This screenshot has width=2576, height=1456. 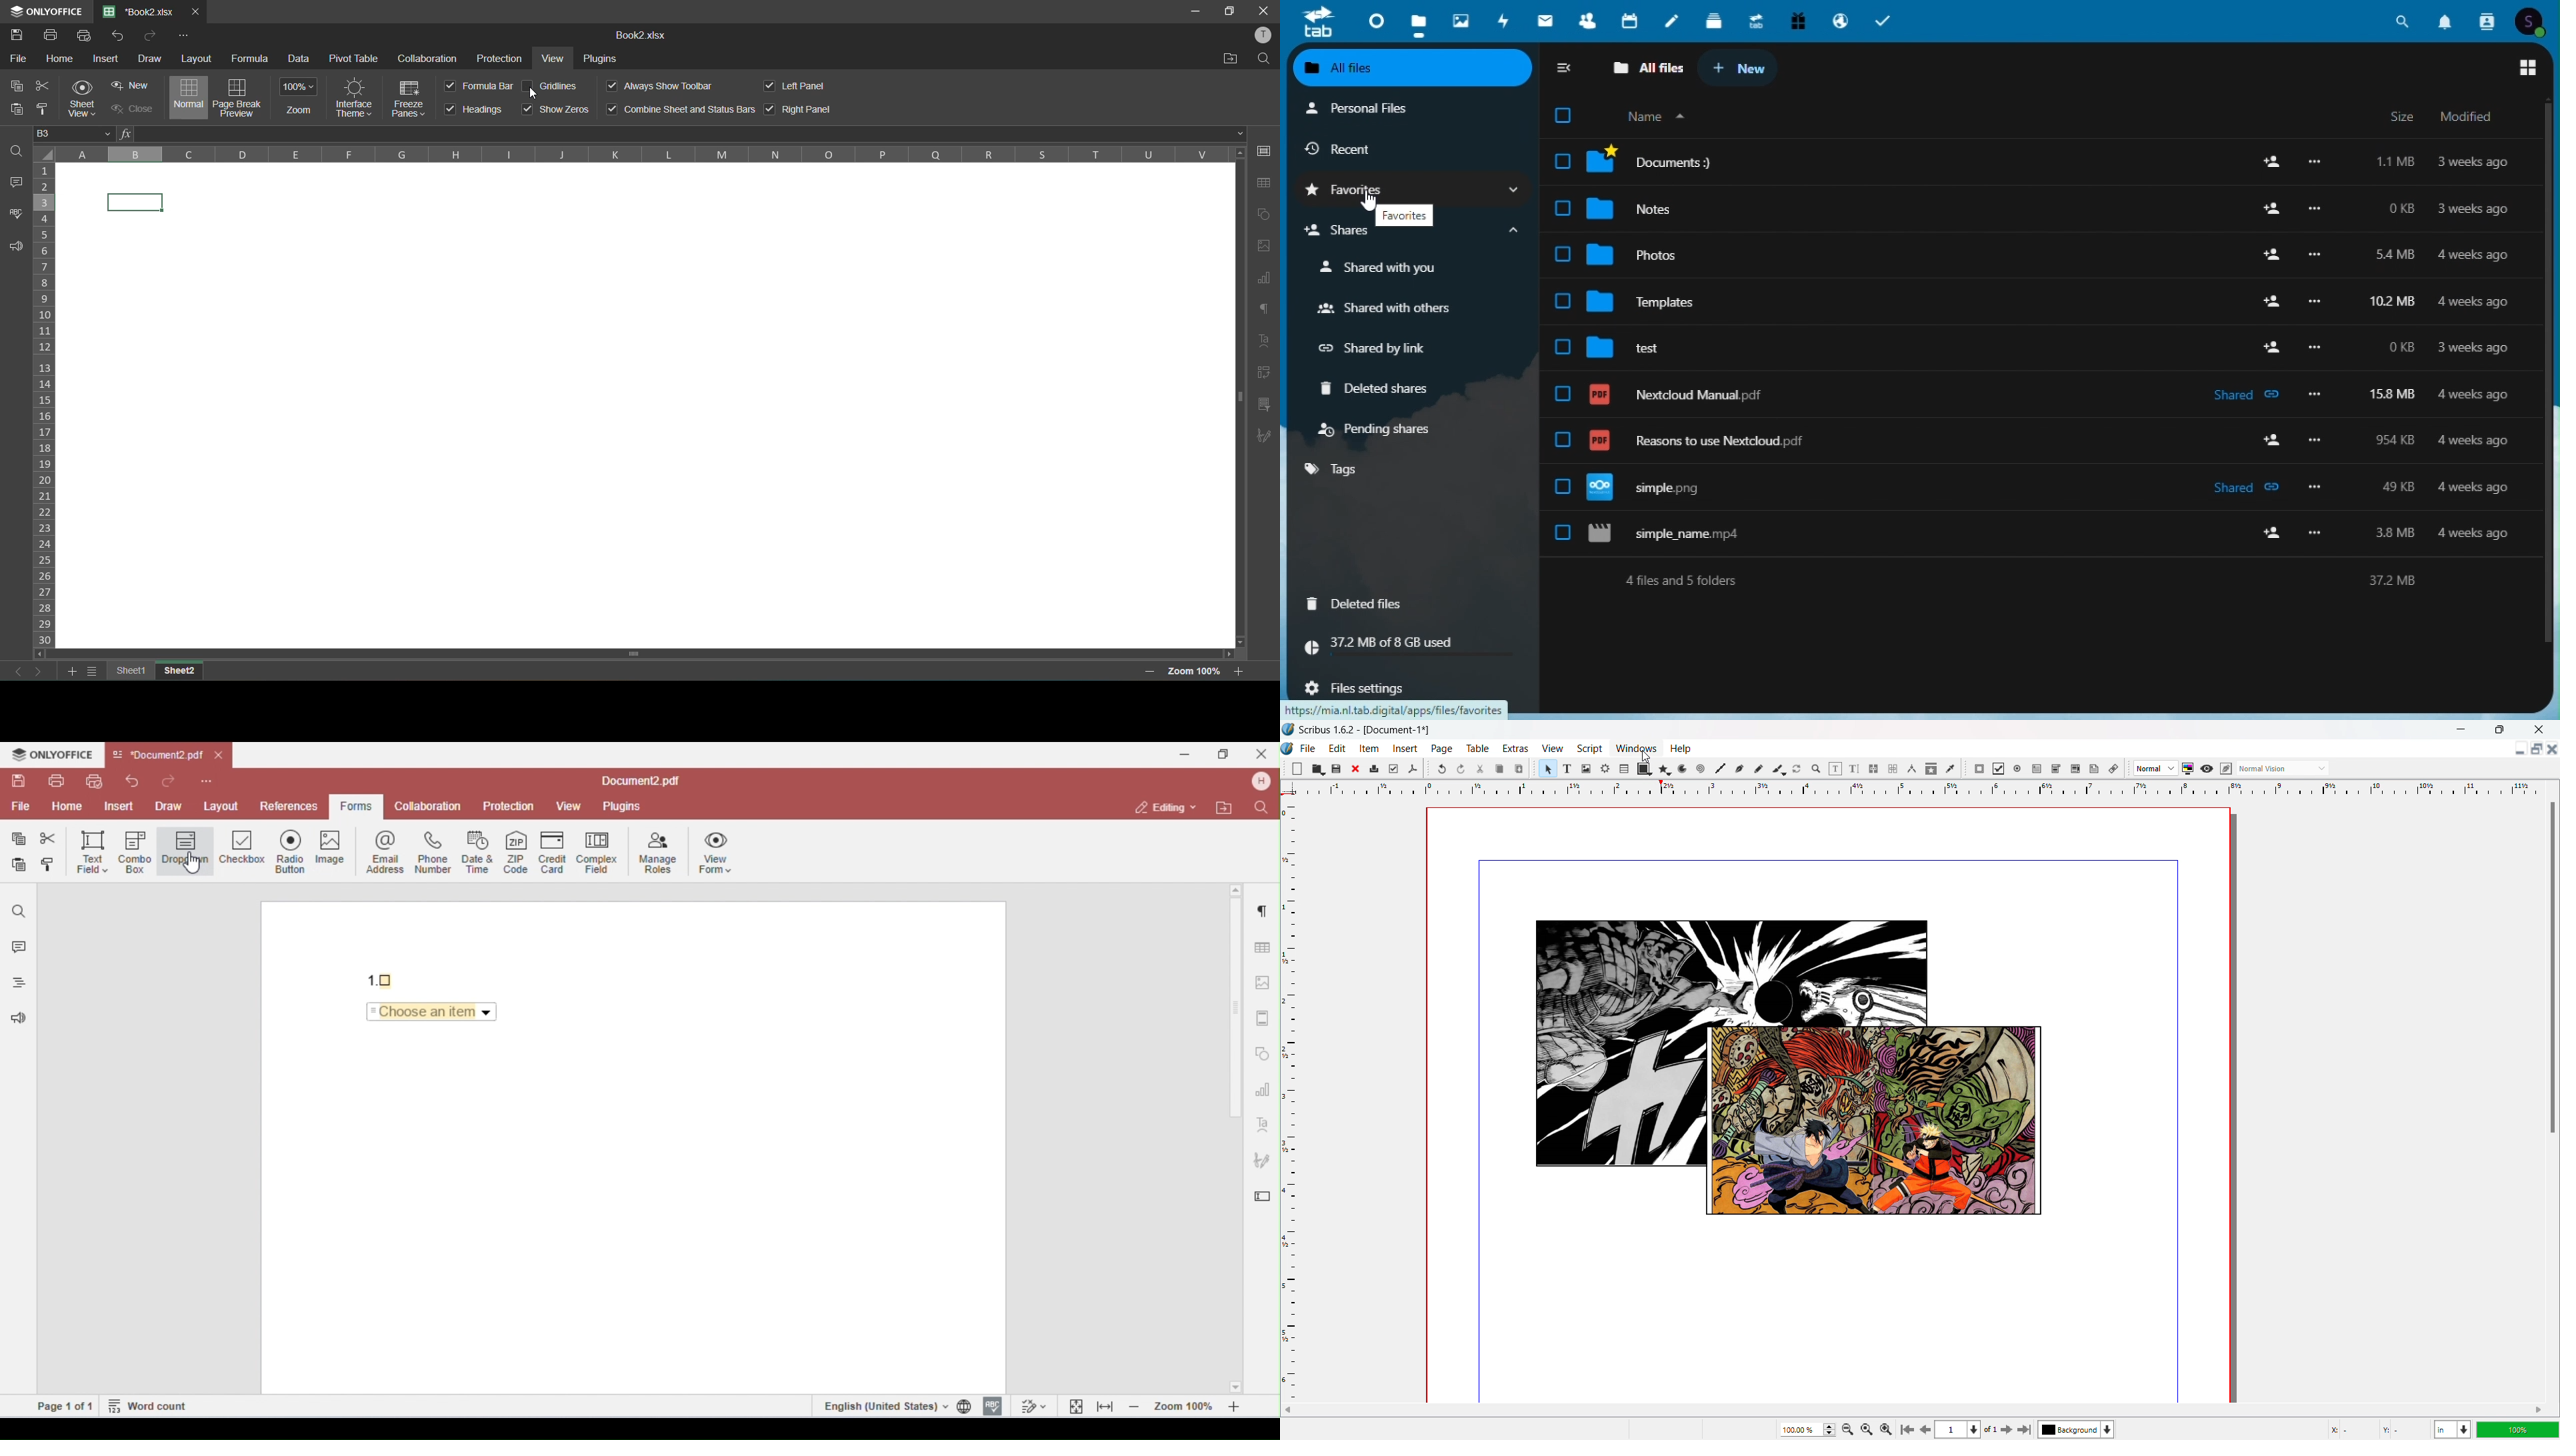 What do you see at coordinates (1412, 769) in the screenshot?
I see `save as pdf` at bounding box center [1412, 769].